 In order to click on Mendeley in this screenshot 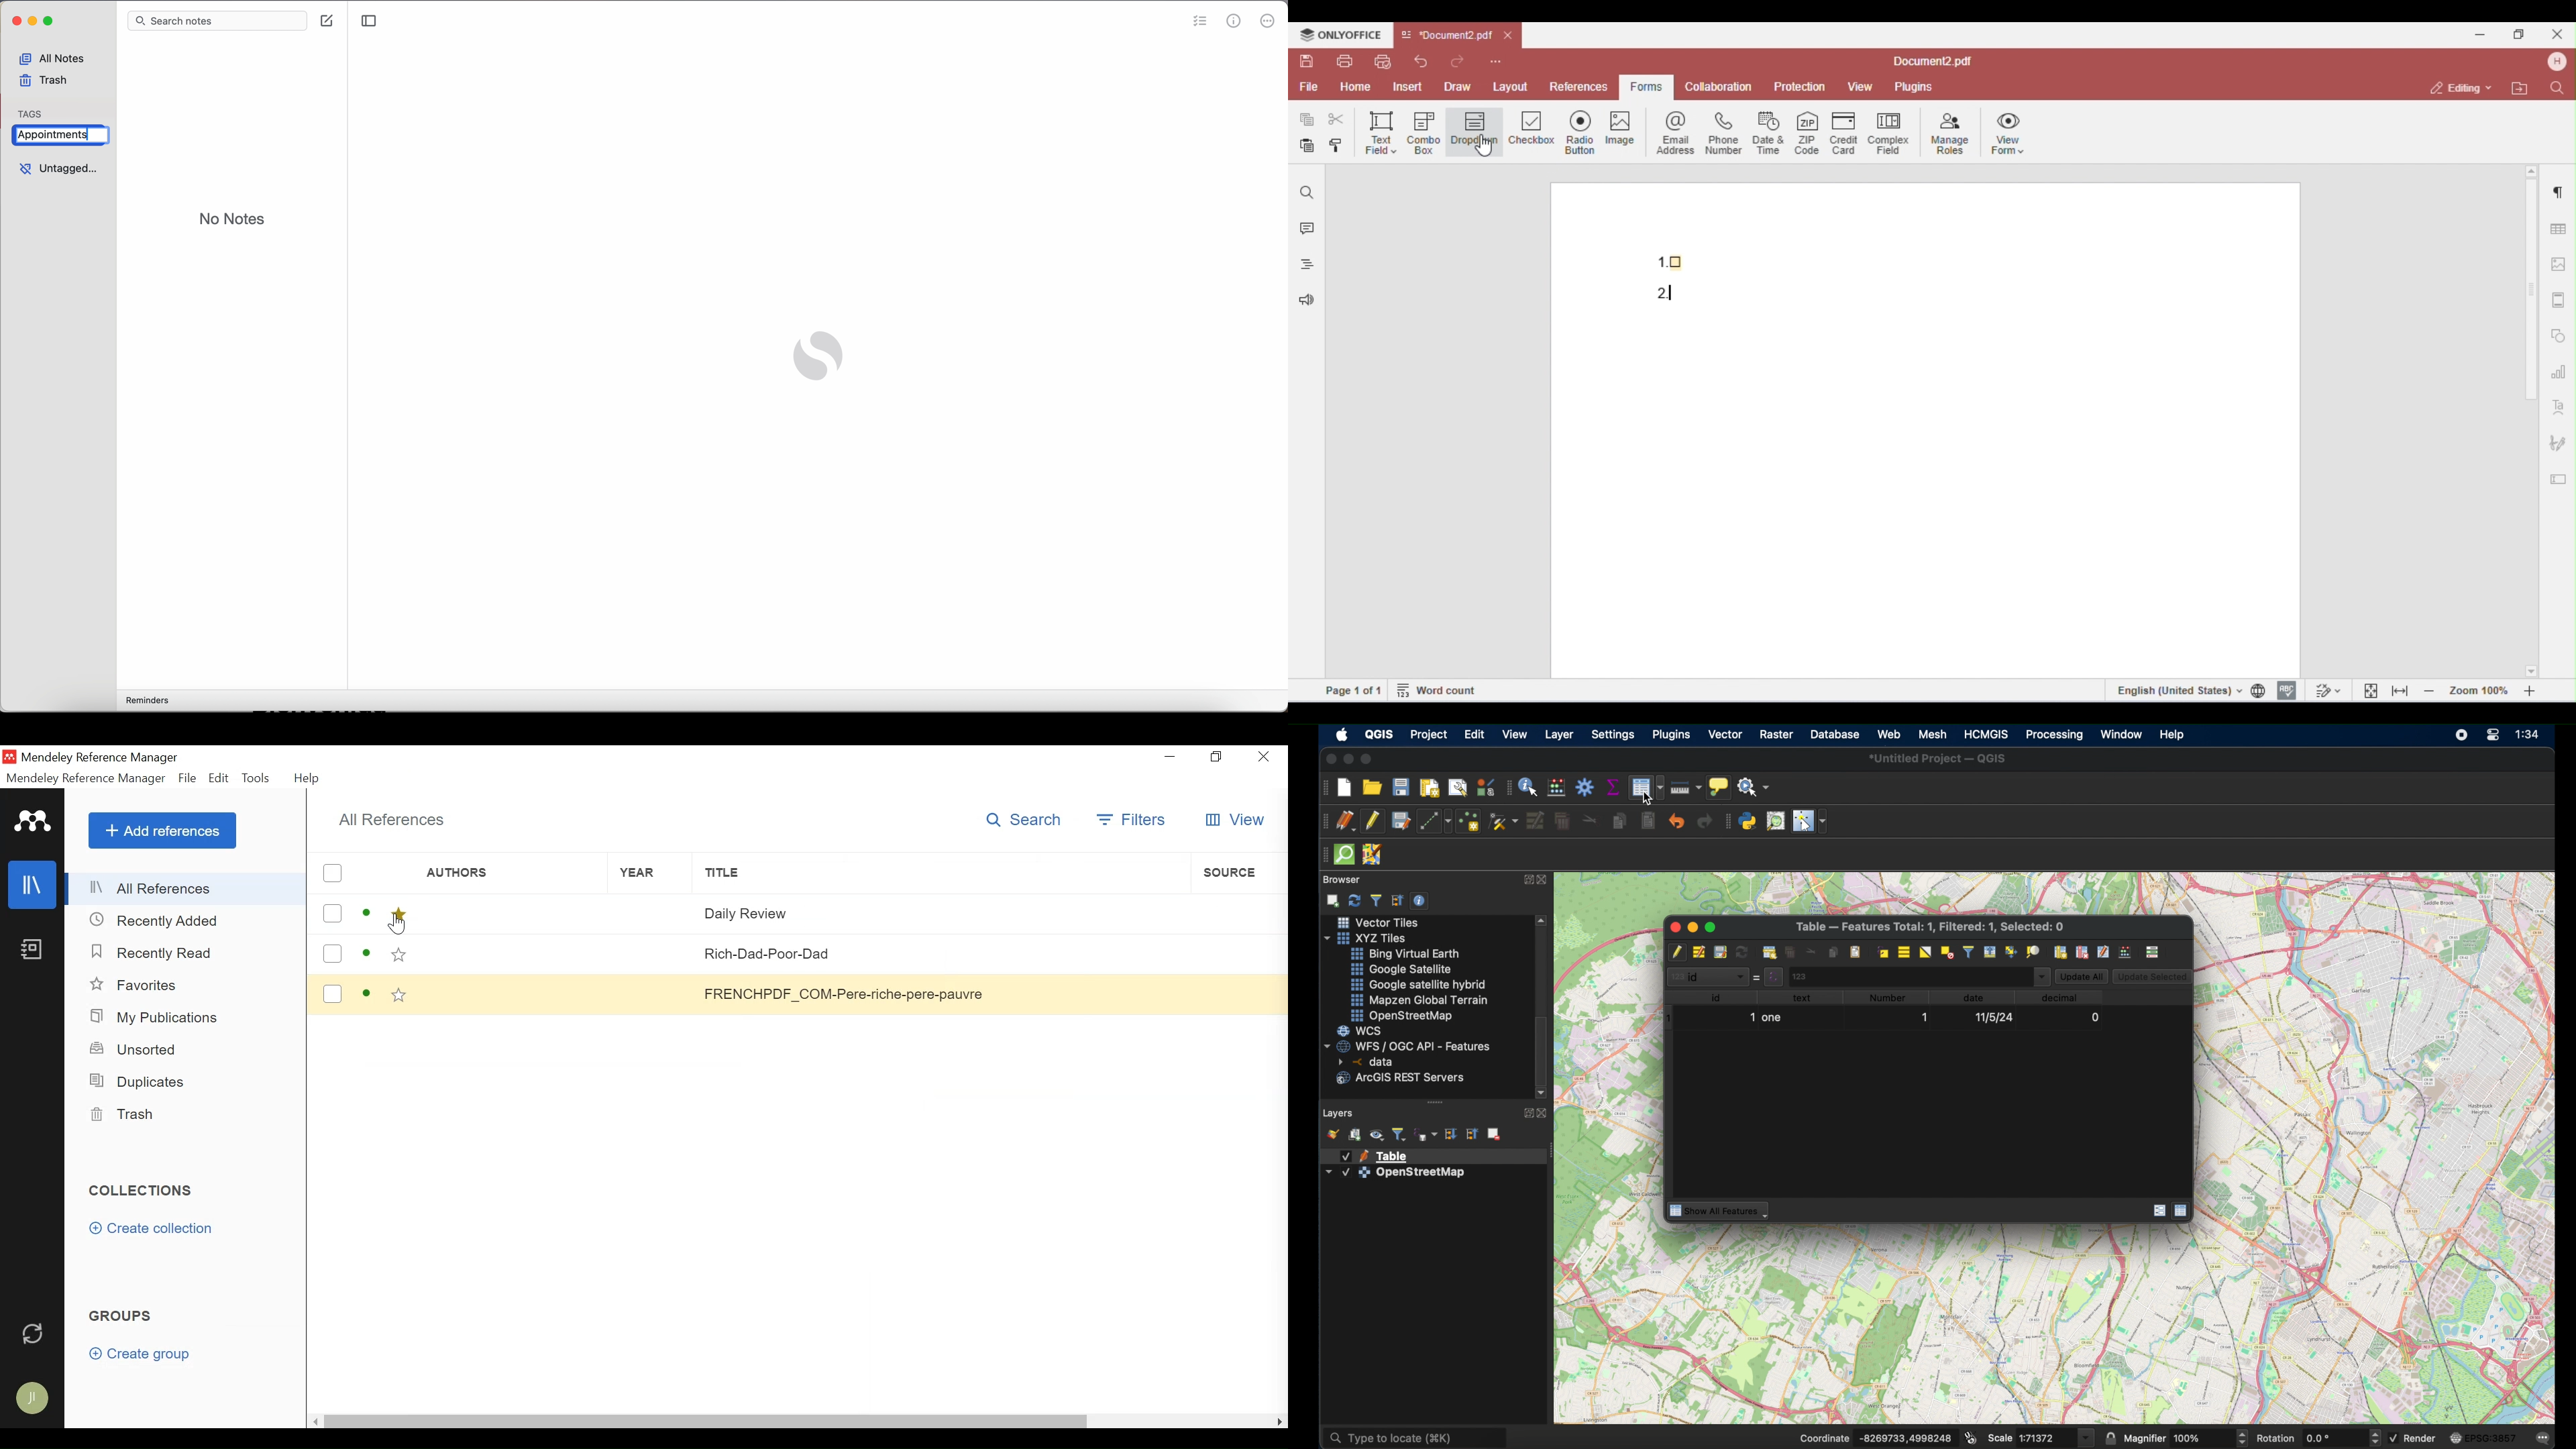, I will do `click(32, 822)`.